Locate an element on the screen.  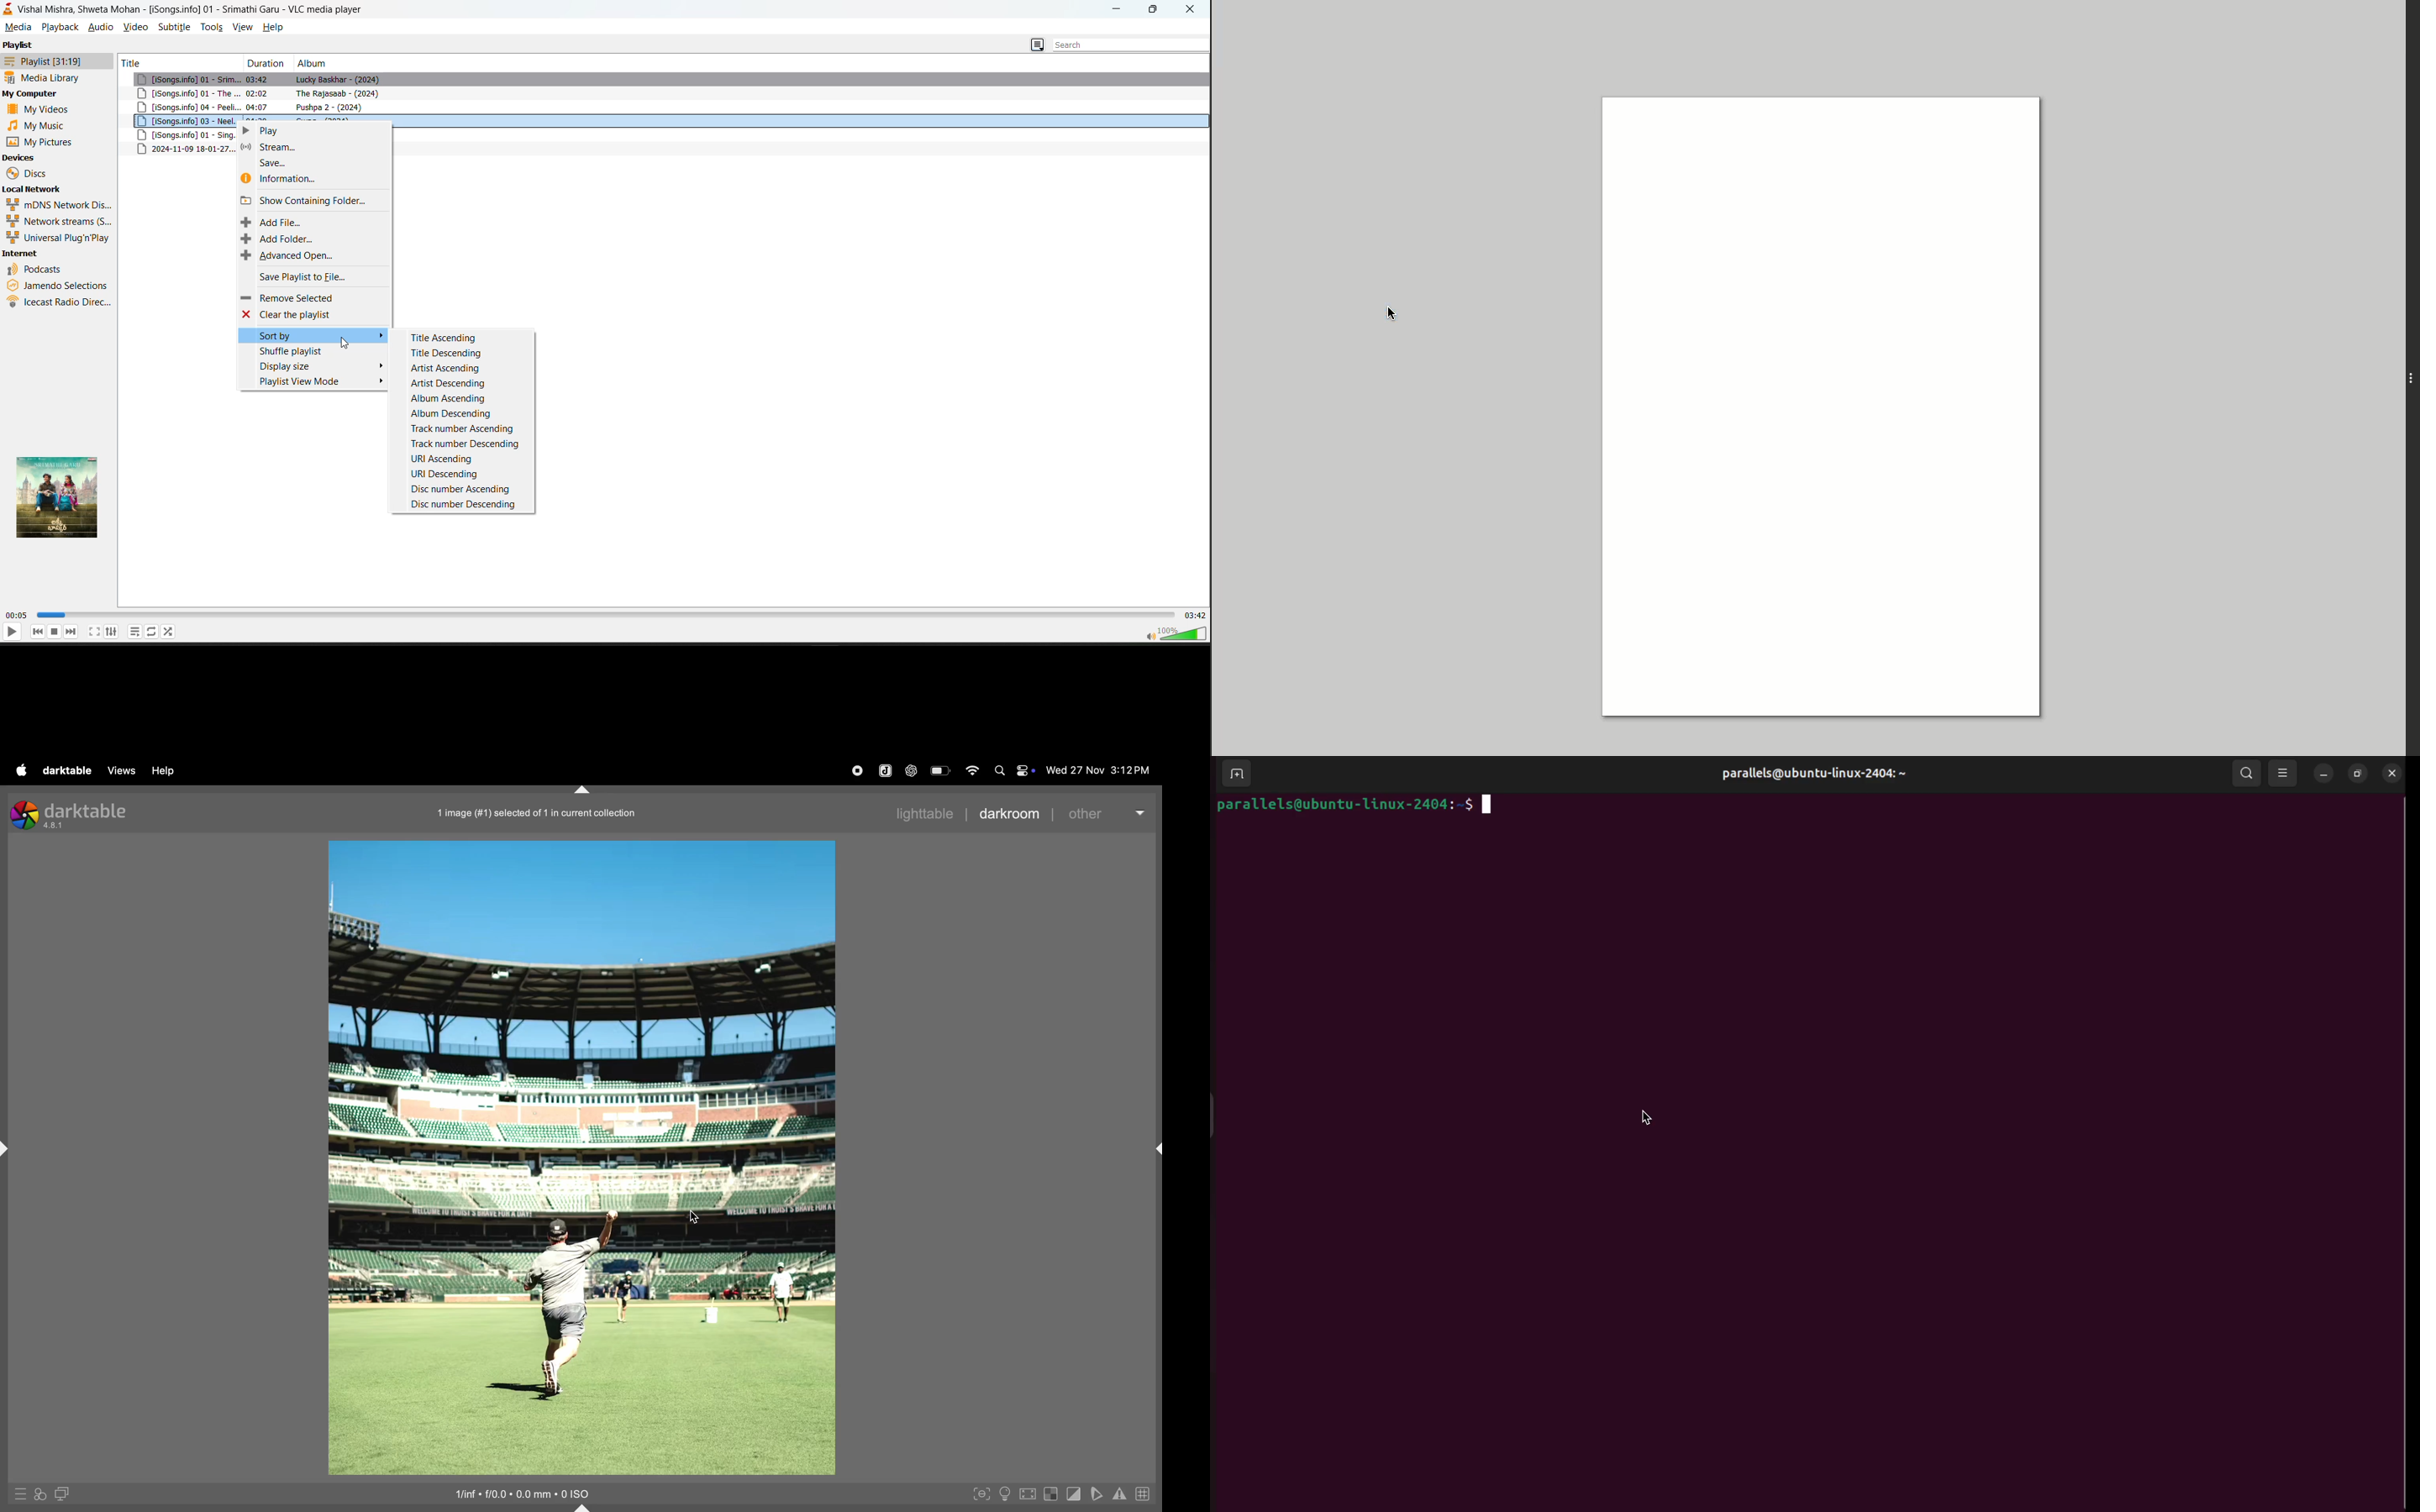
title ascending is located at coordinates (461, 337).